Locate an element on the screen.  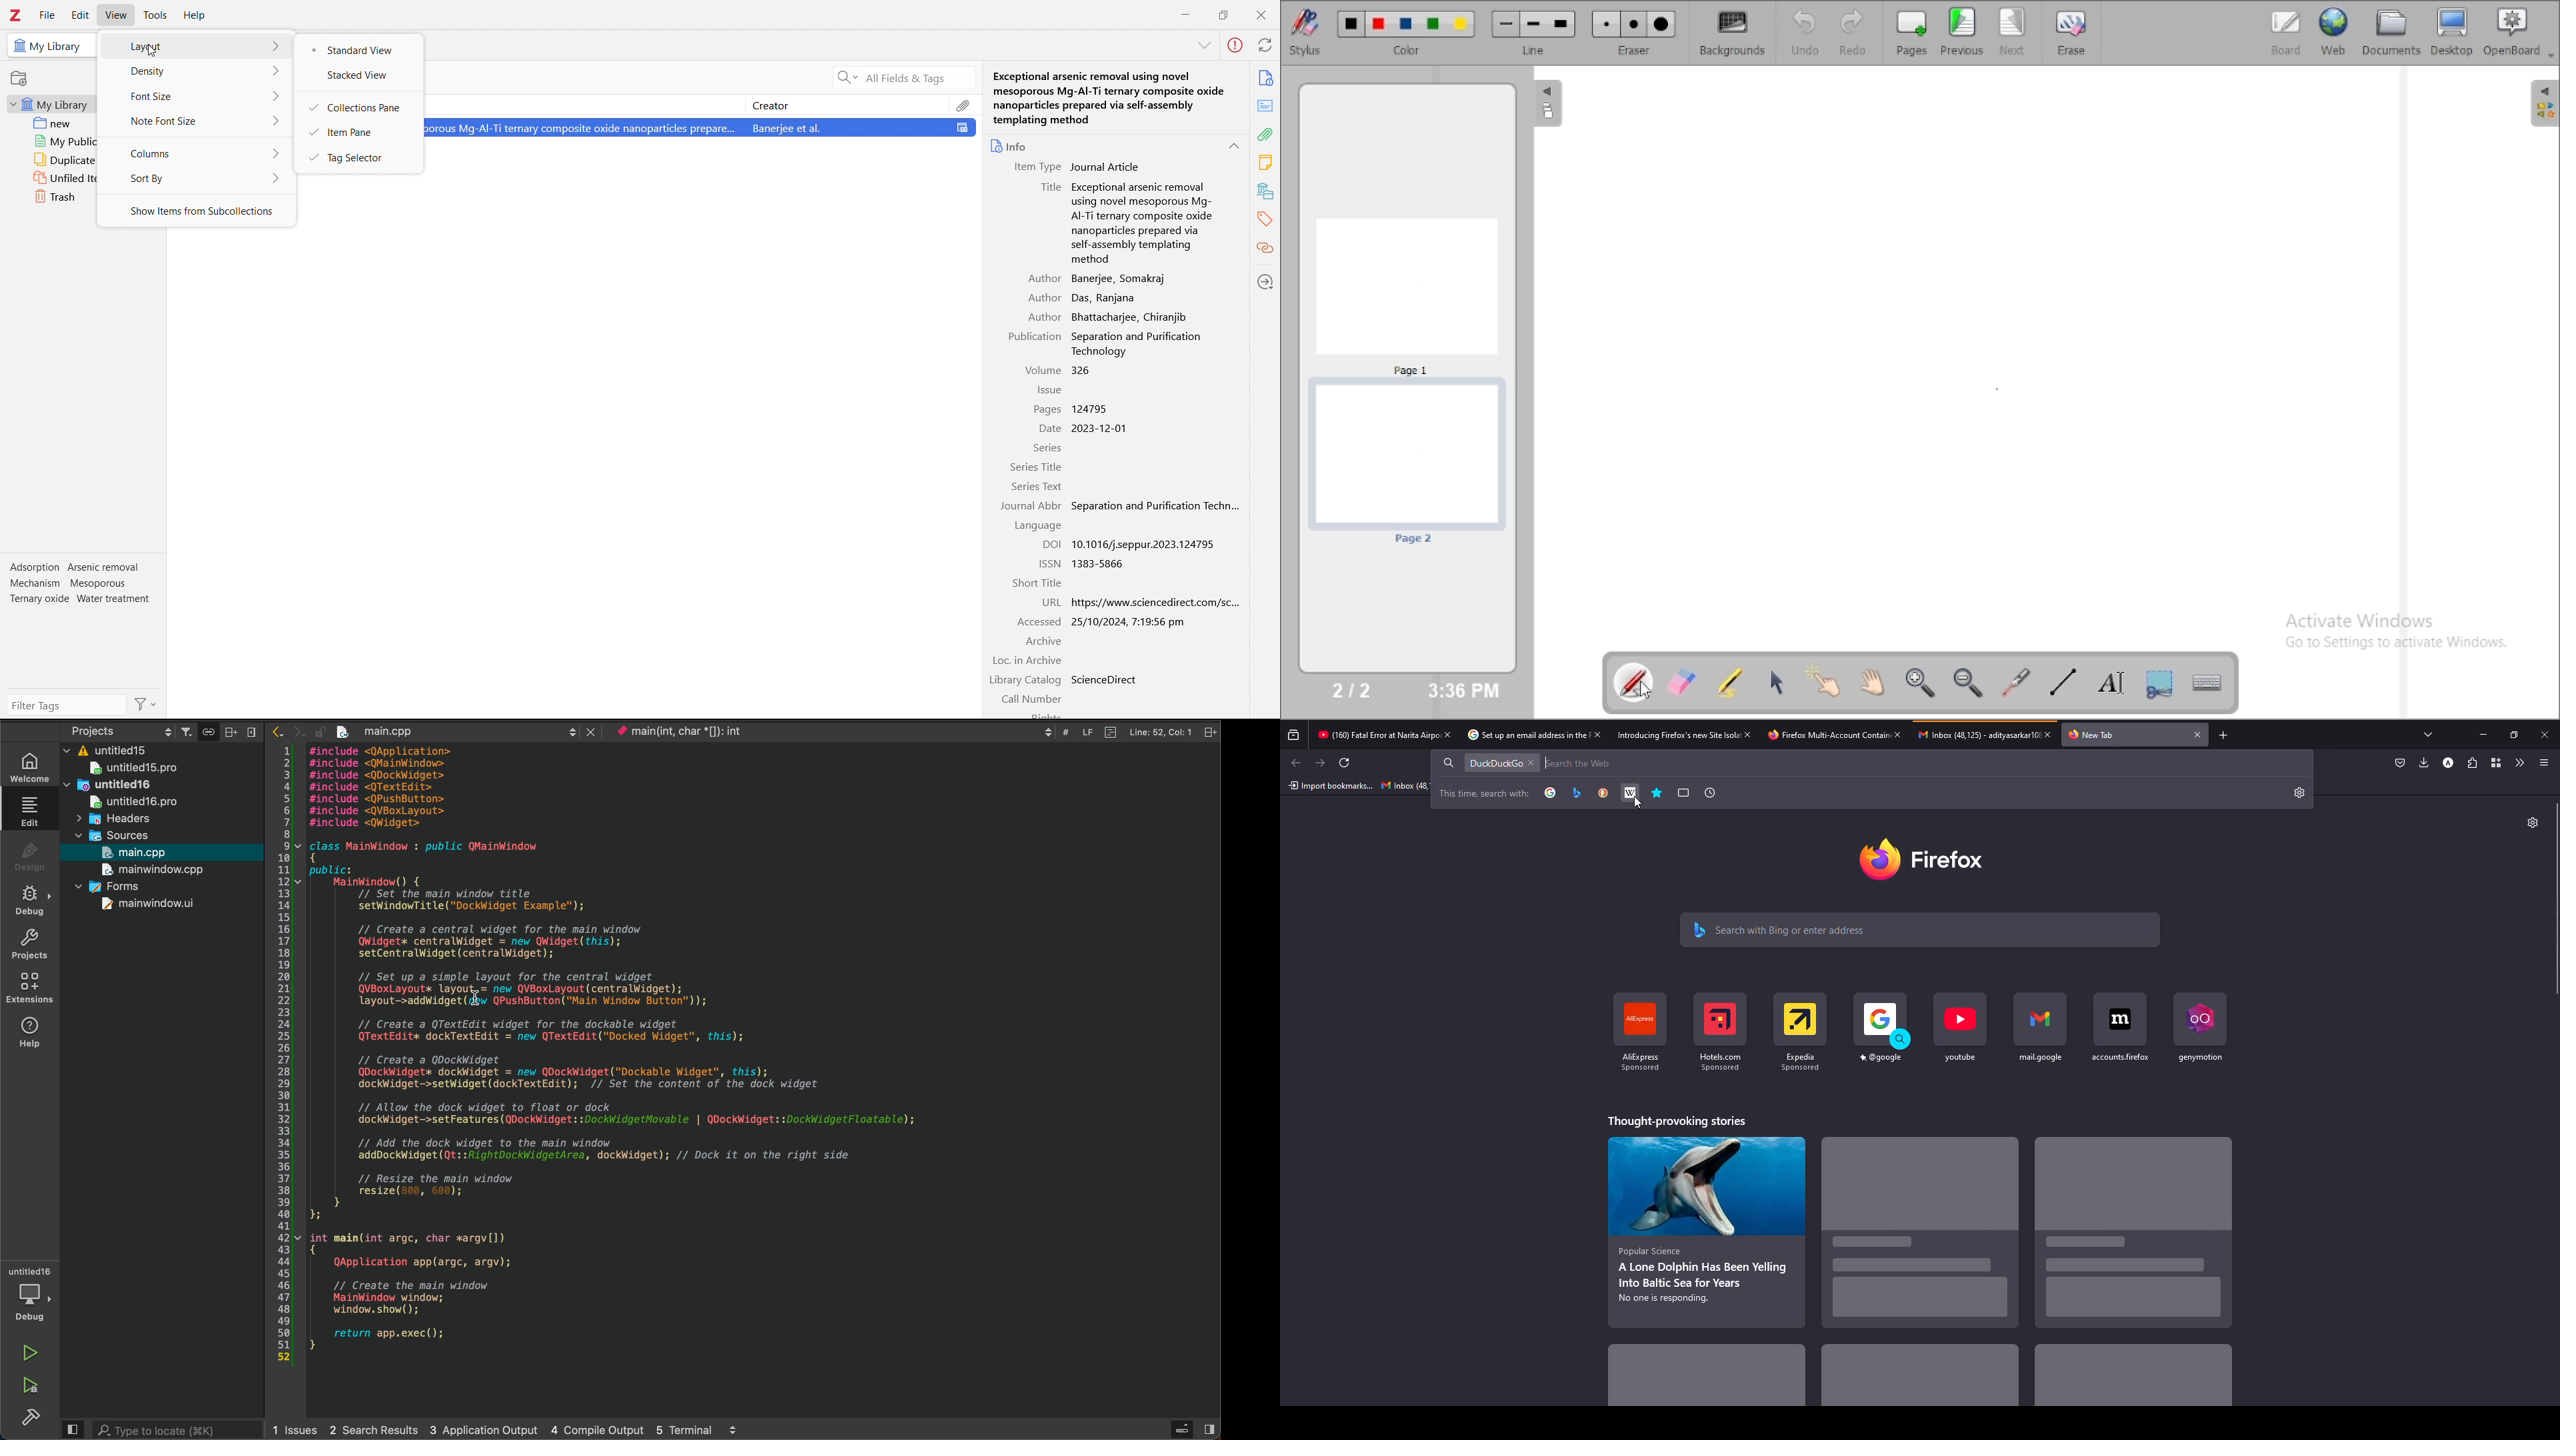
close is located at coordinates (1599, 735).